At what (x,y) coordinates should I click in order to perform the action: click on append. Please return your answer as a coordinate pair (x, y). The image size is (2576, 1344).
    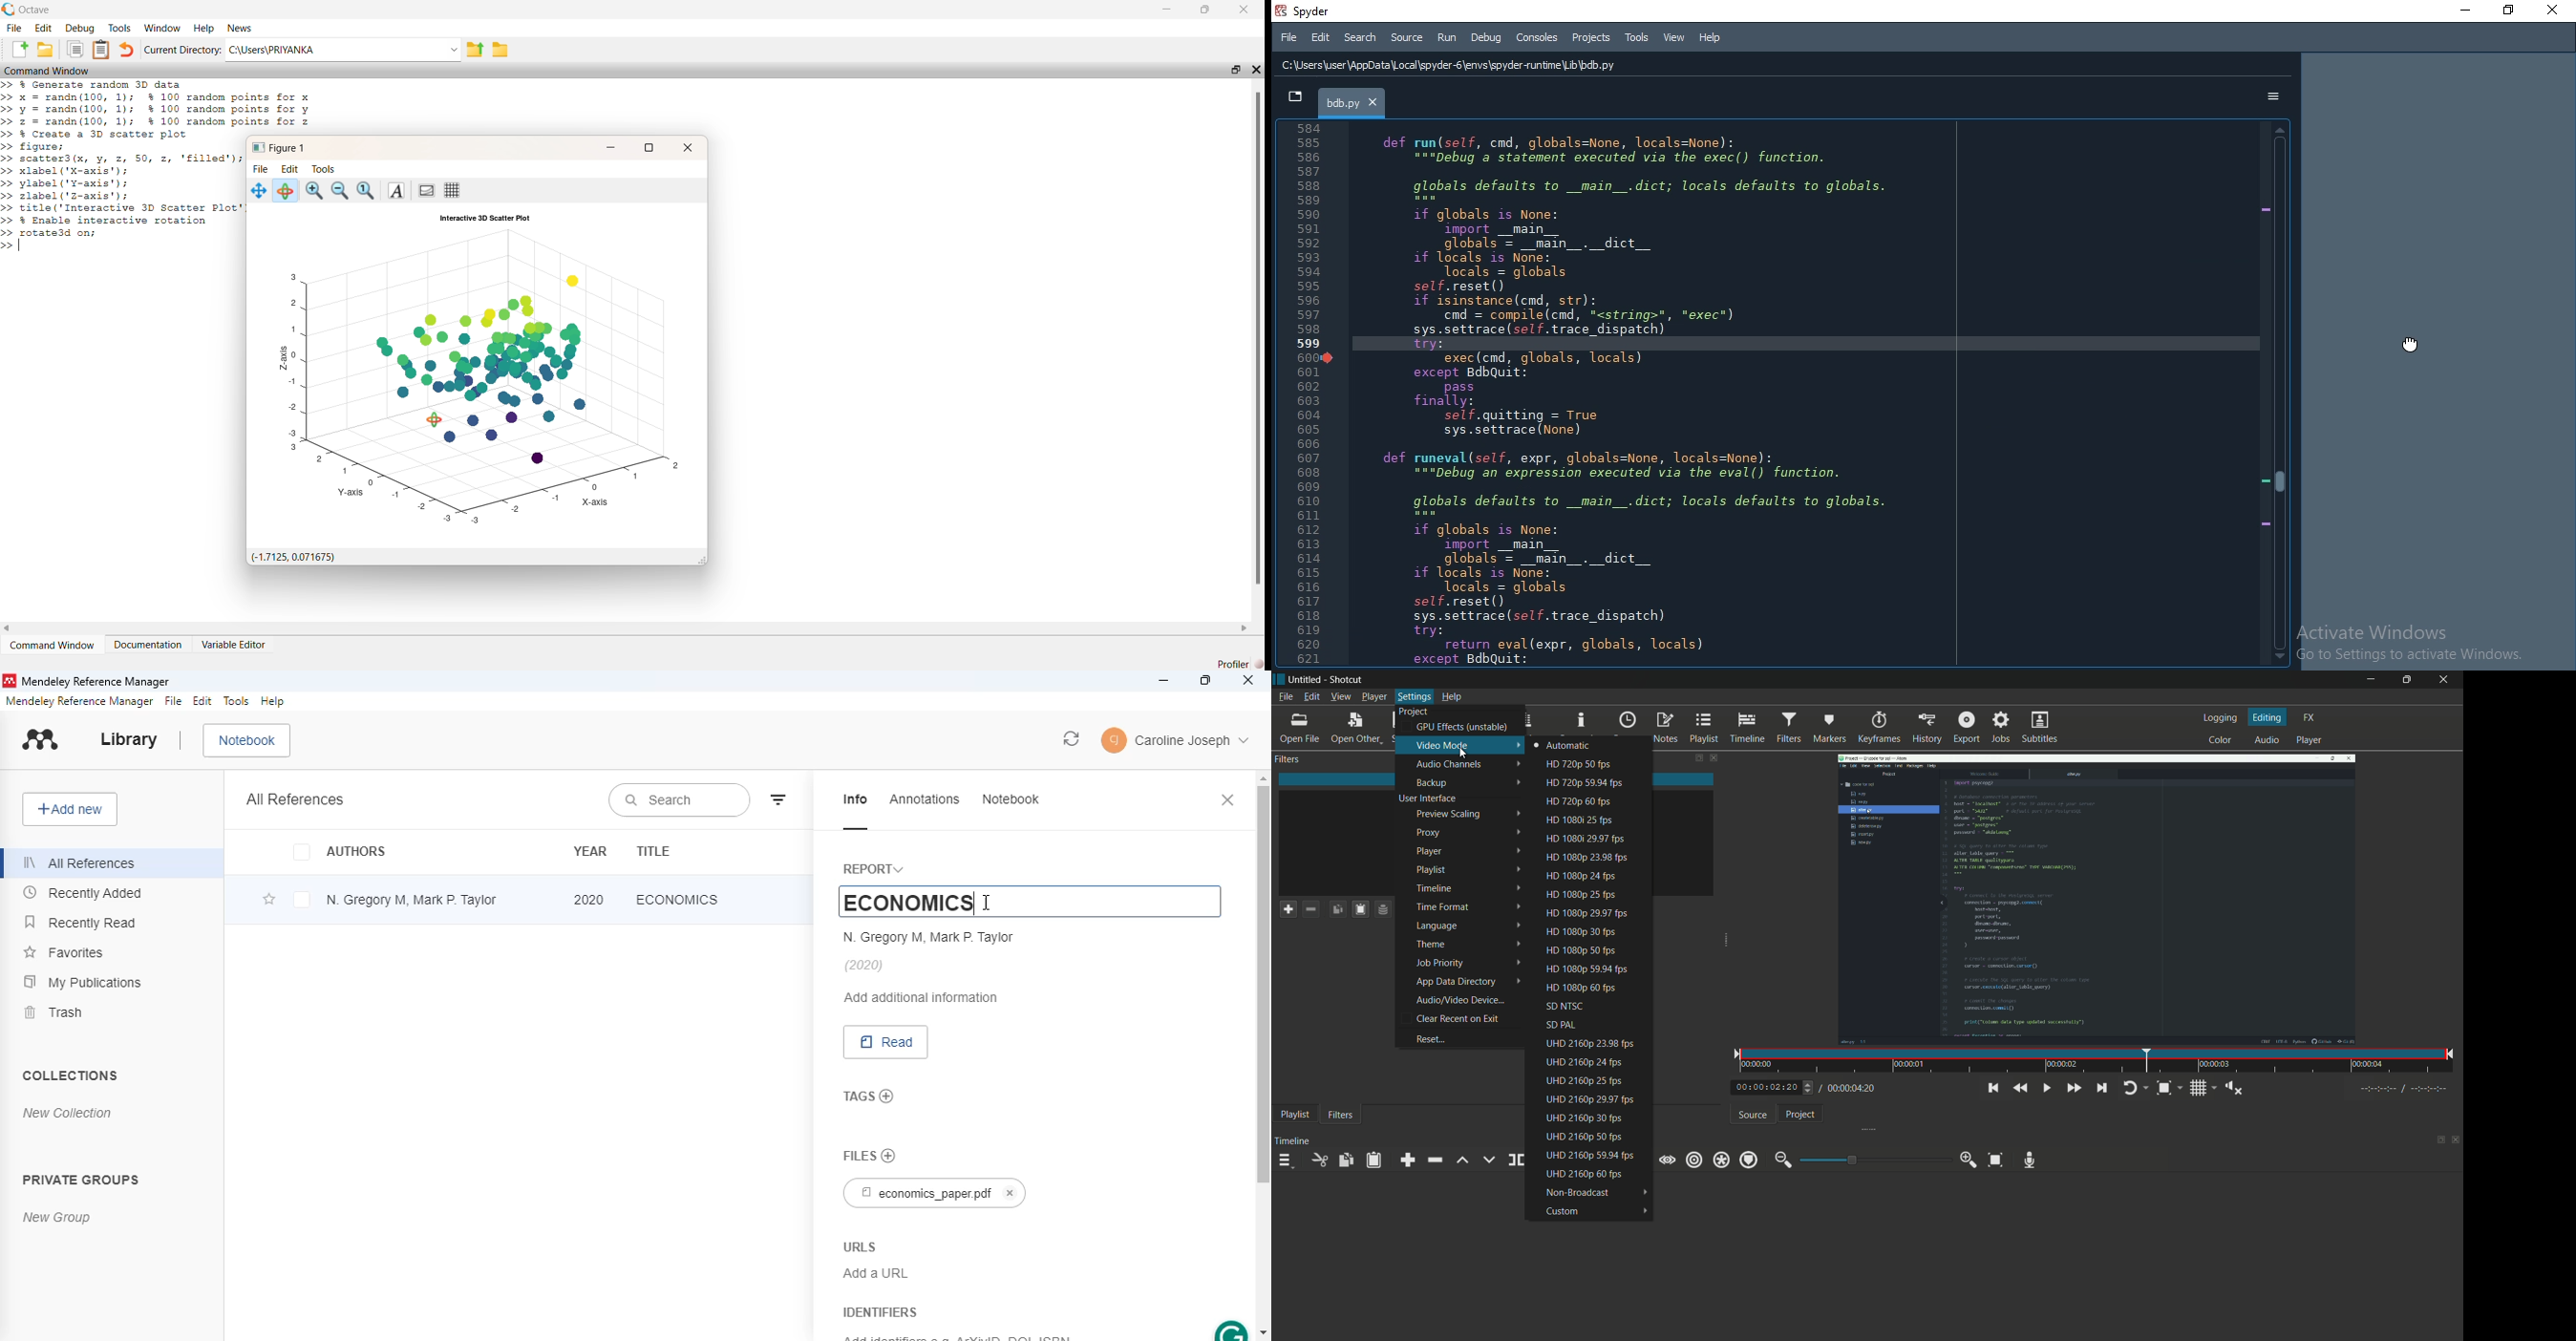
    Looking at the image, I should click on (1408, 1160).